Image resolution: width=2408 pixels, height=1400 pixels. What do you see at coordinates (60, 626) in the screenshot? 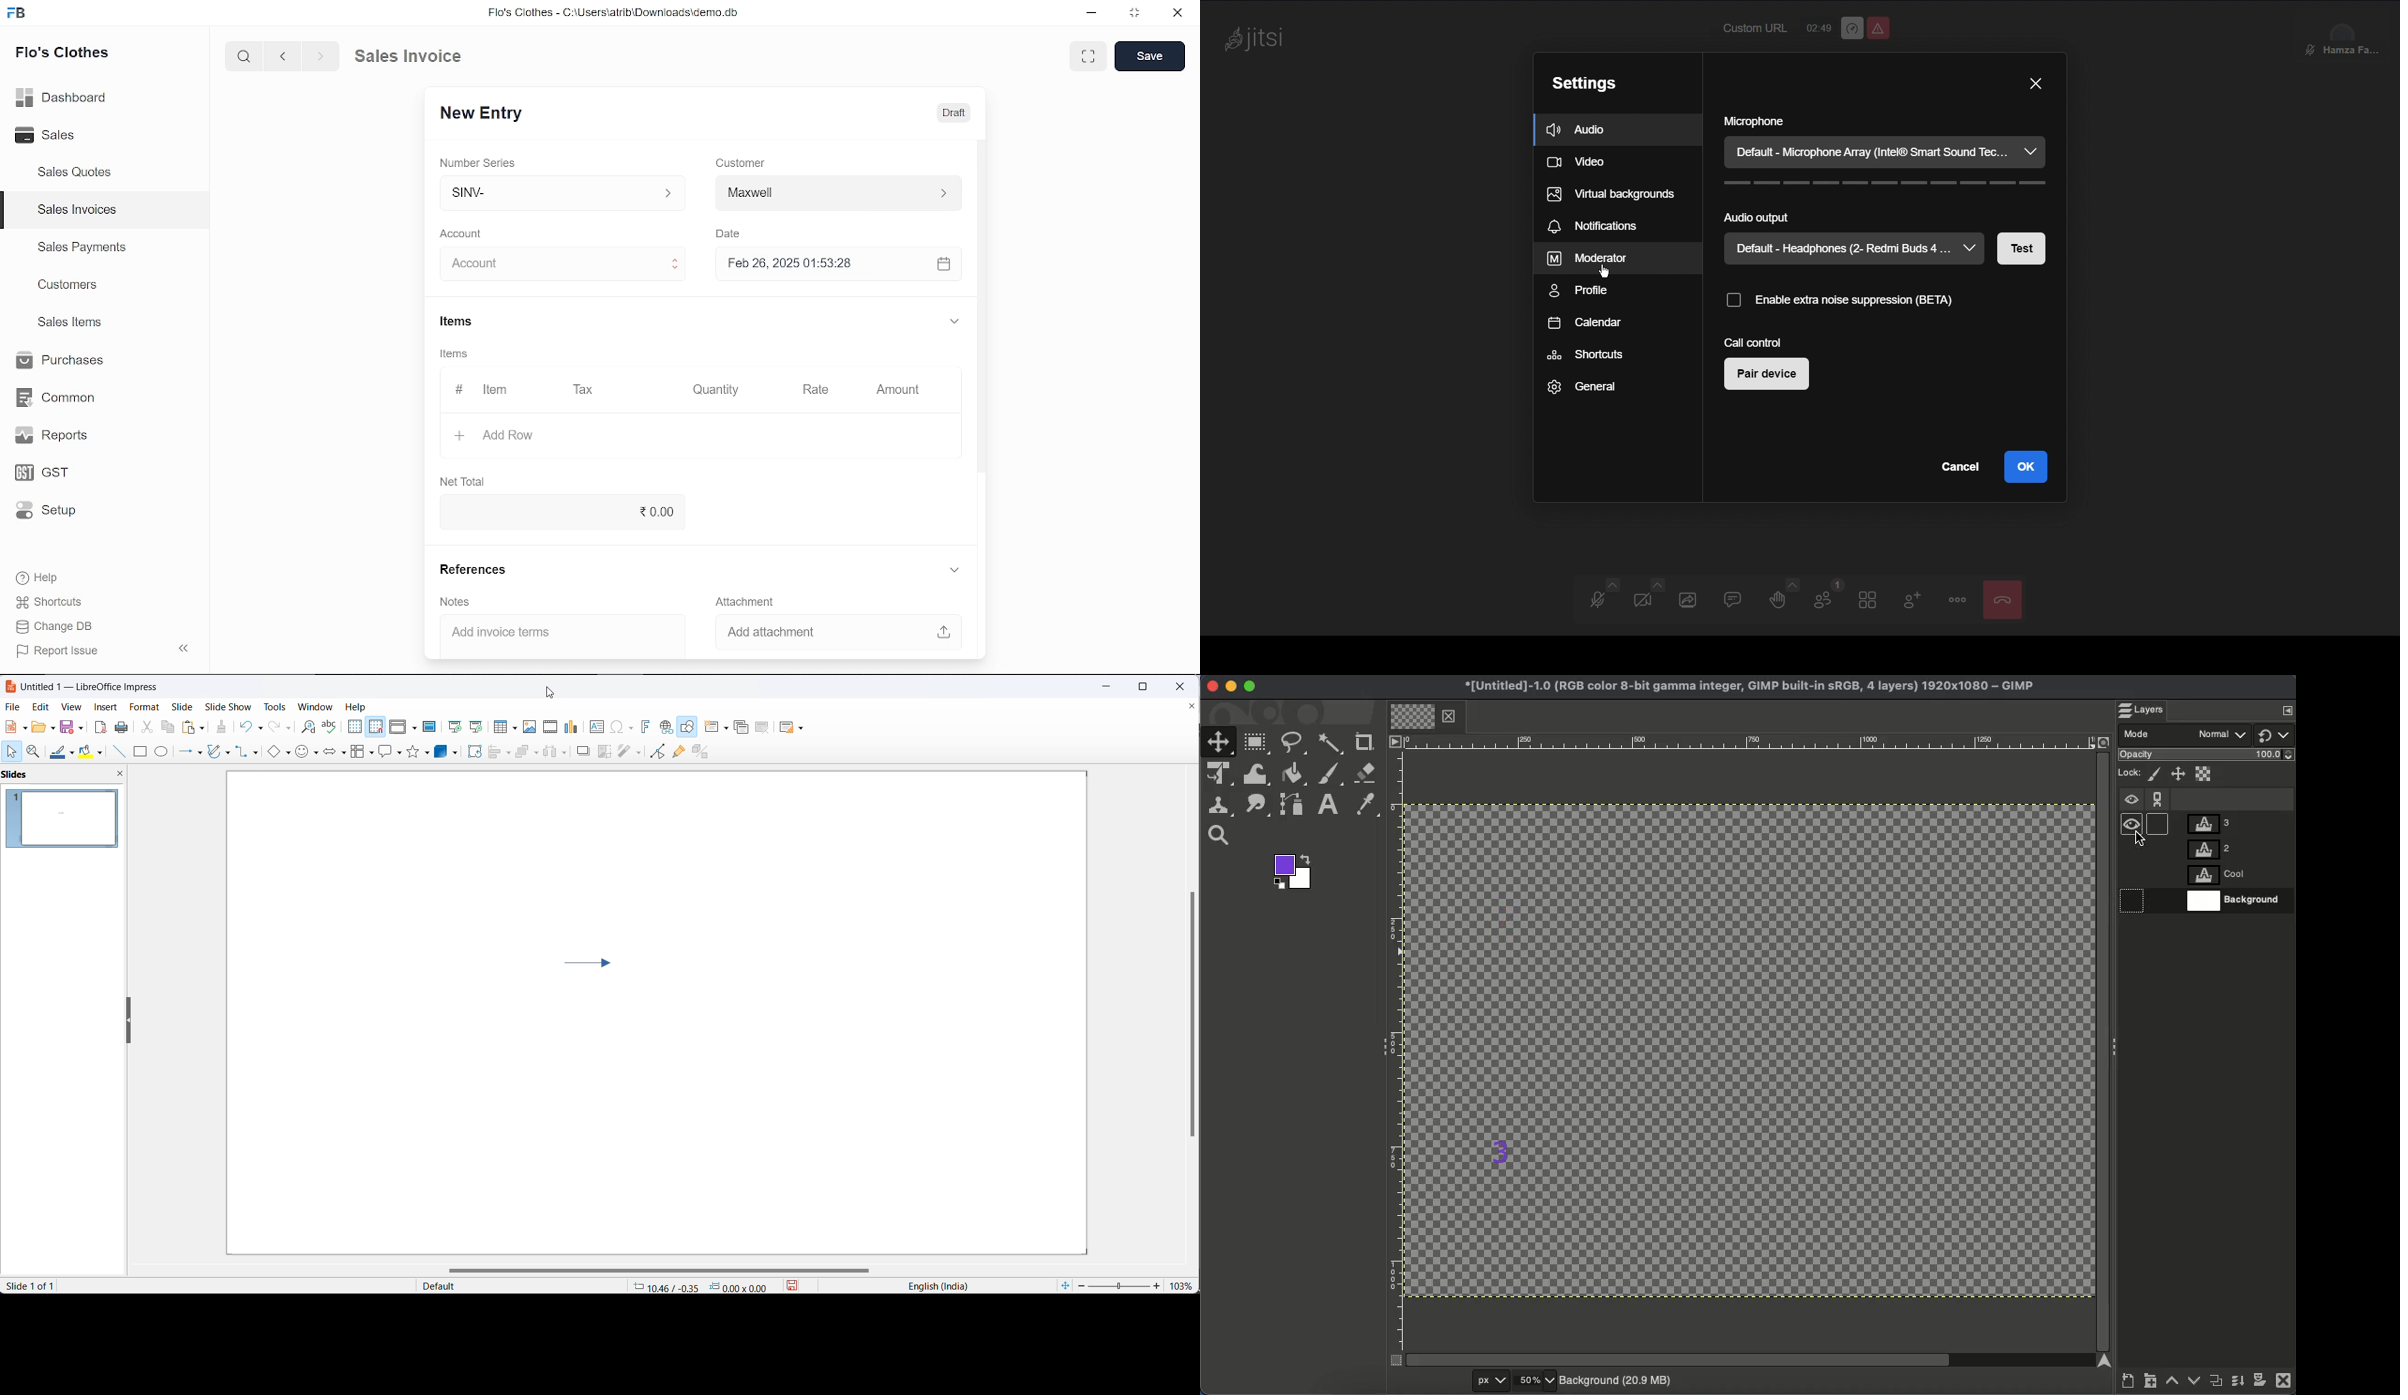
I see `Change DB` at bounding box center [60, 626].